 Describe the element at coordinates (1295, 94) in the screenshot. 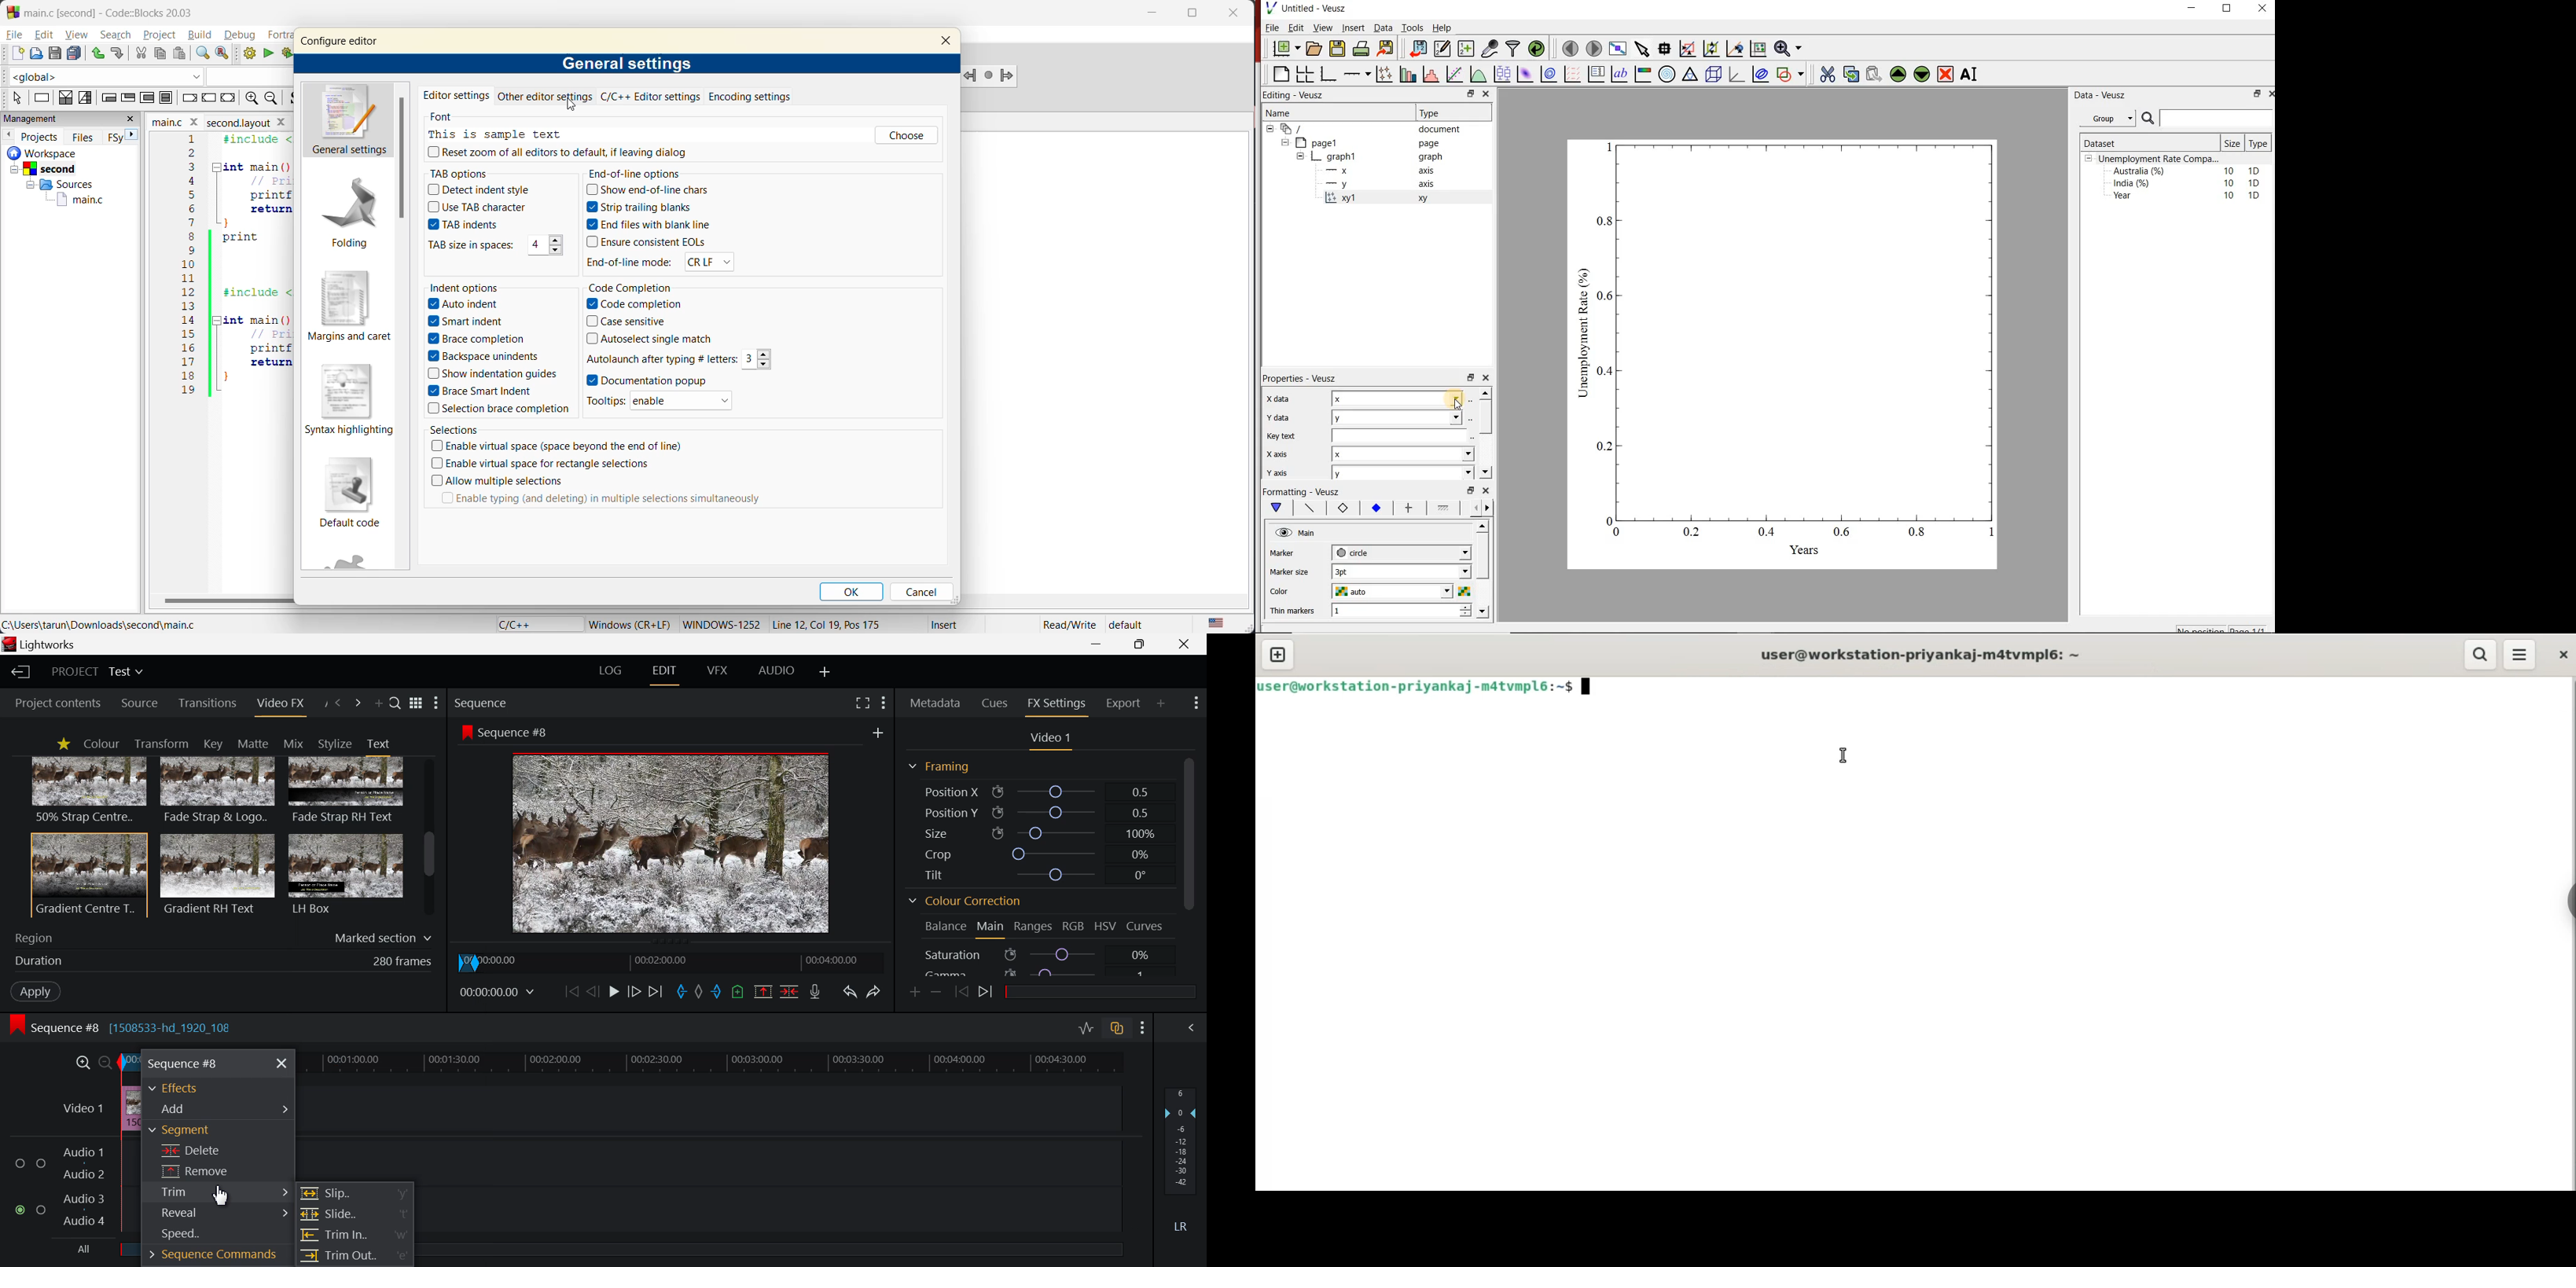

I see `Editing - Veusz` at that location.